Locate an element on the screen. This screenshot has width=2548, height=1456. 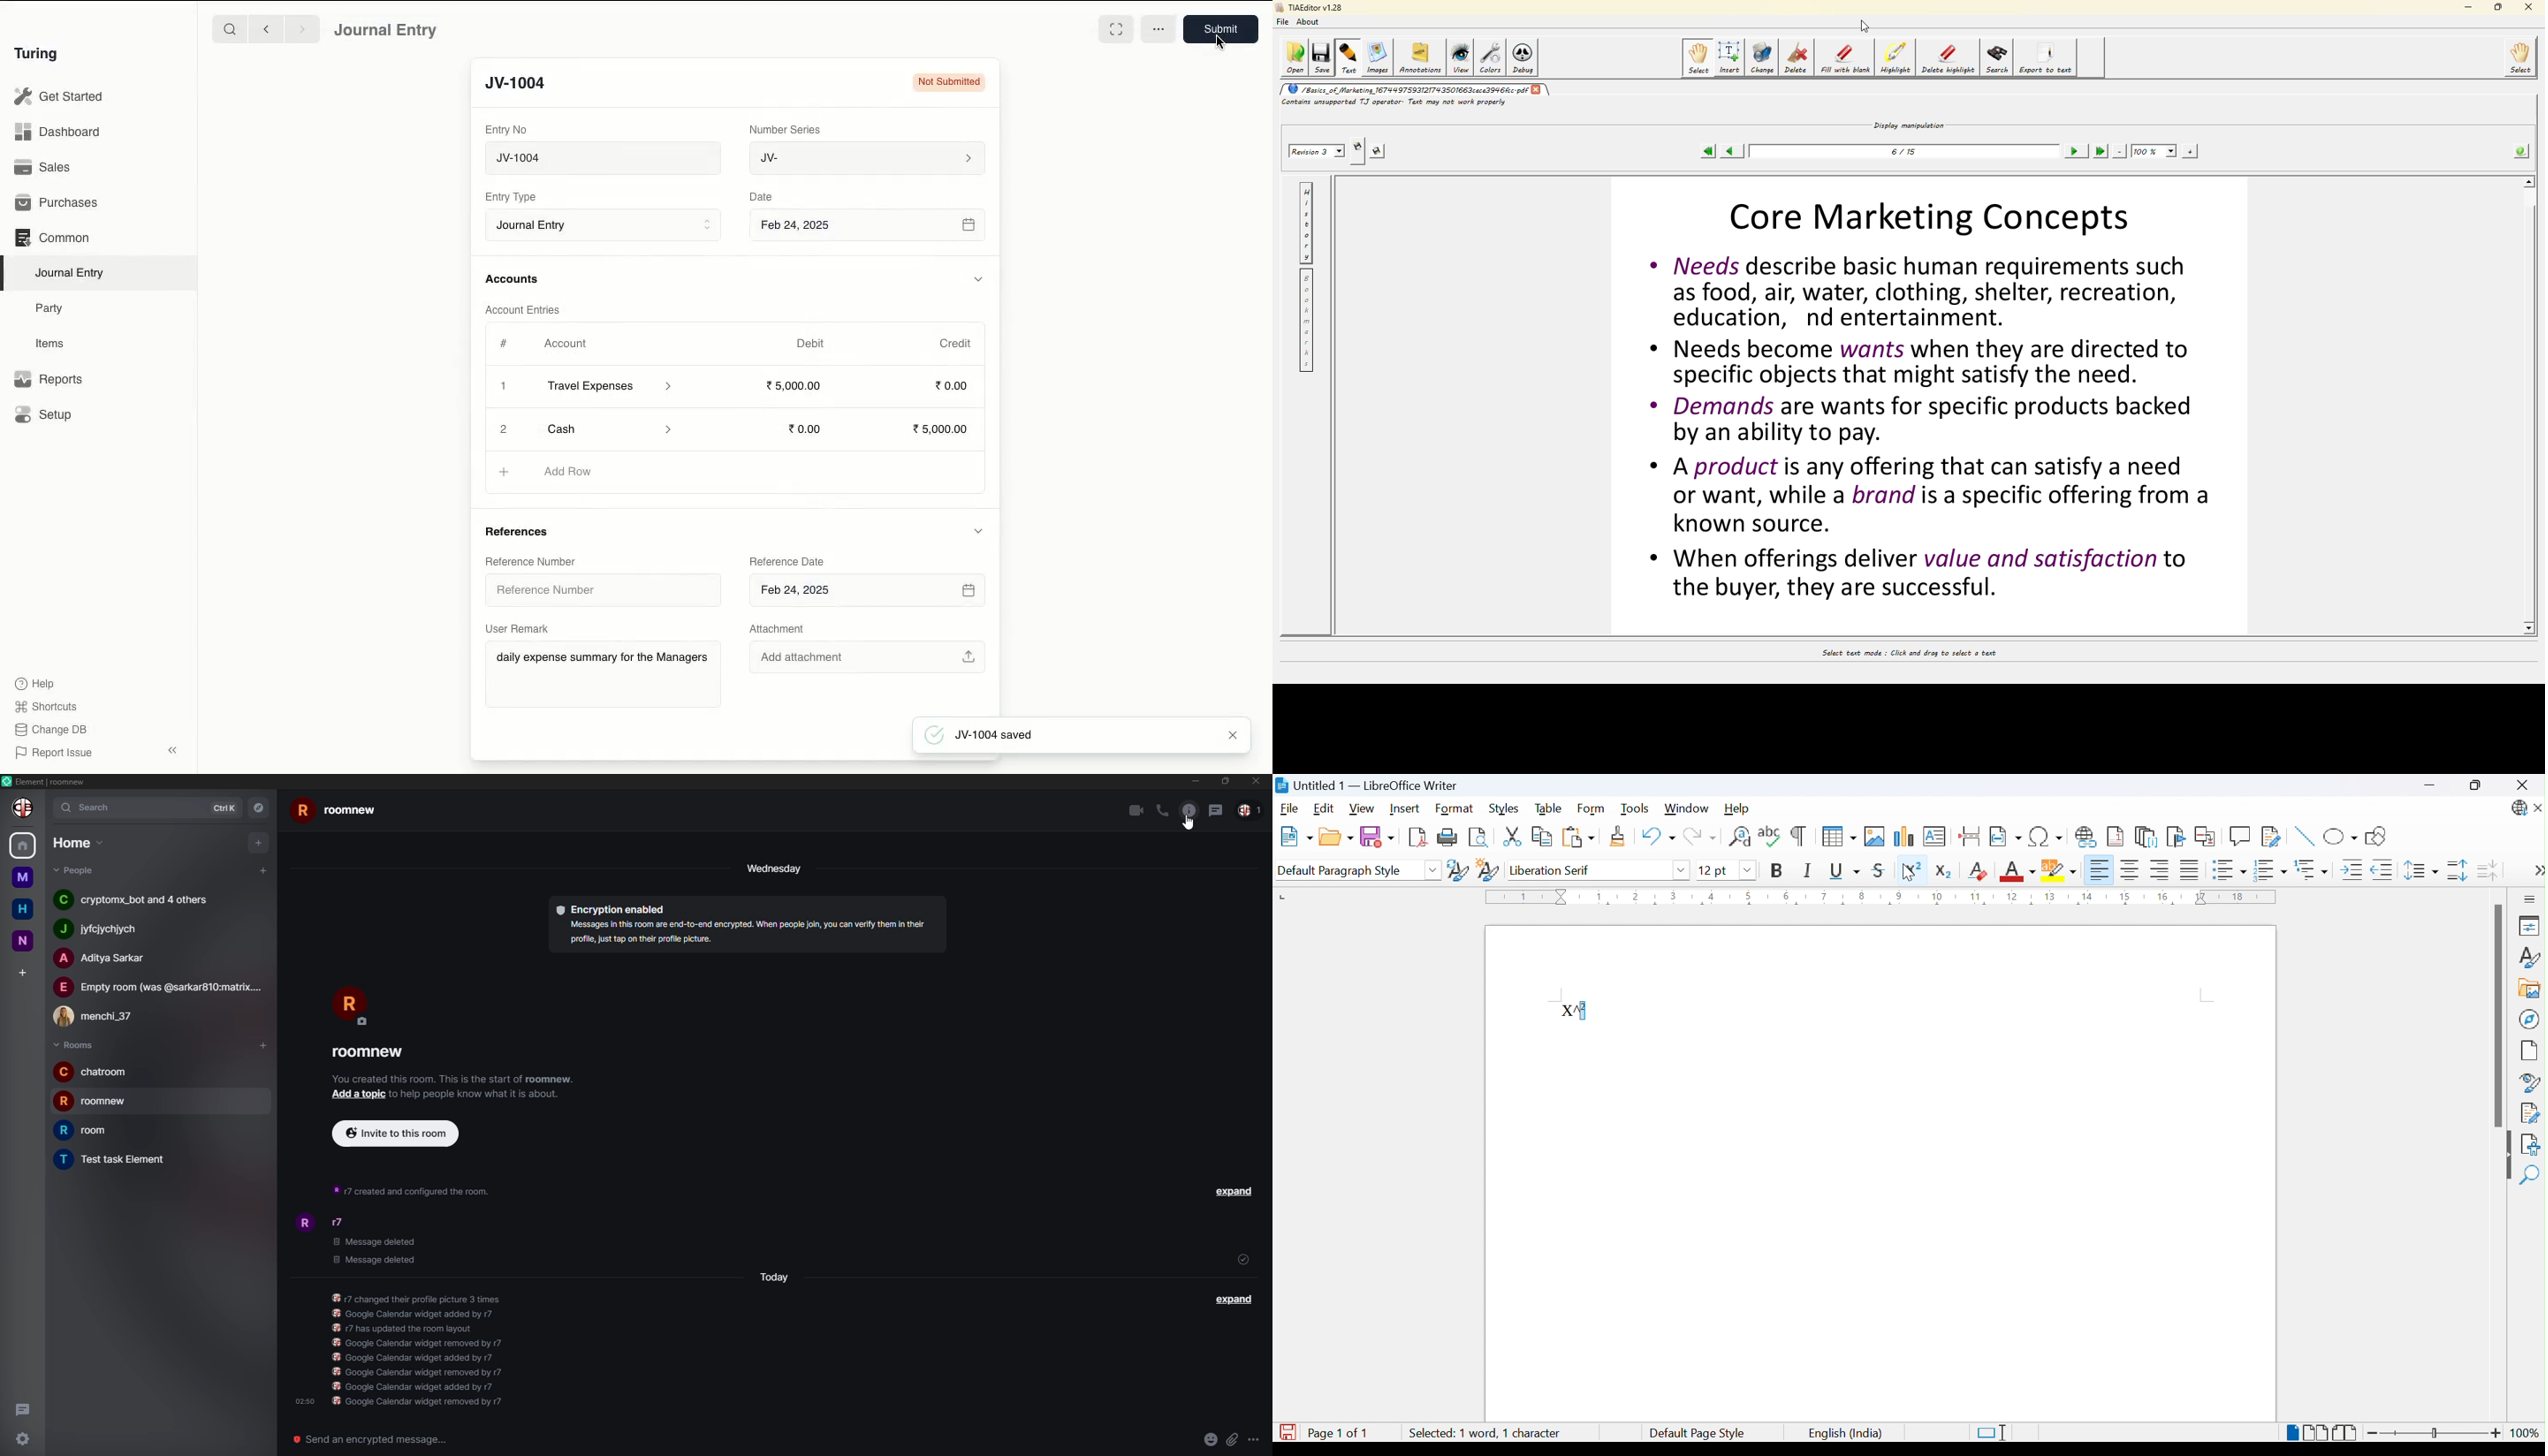
Help is located at coordinates (35, 684).